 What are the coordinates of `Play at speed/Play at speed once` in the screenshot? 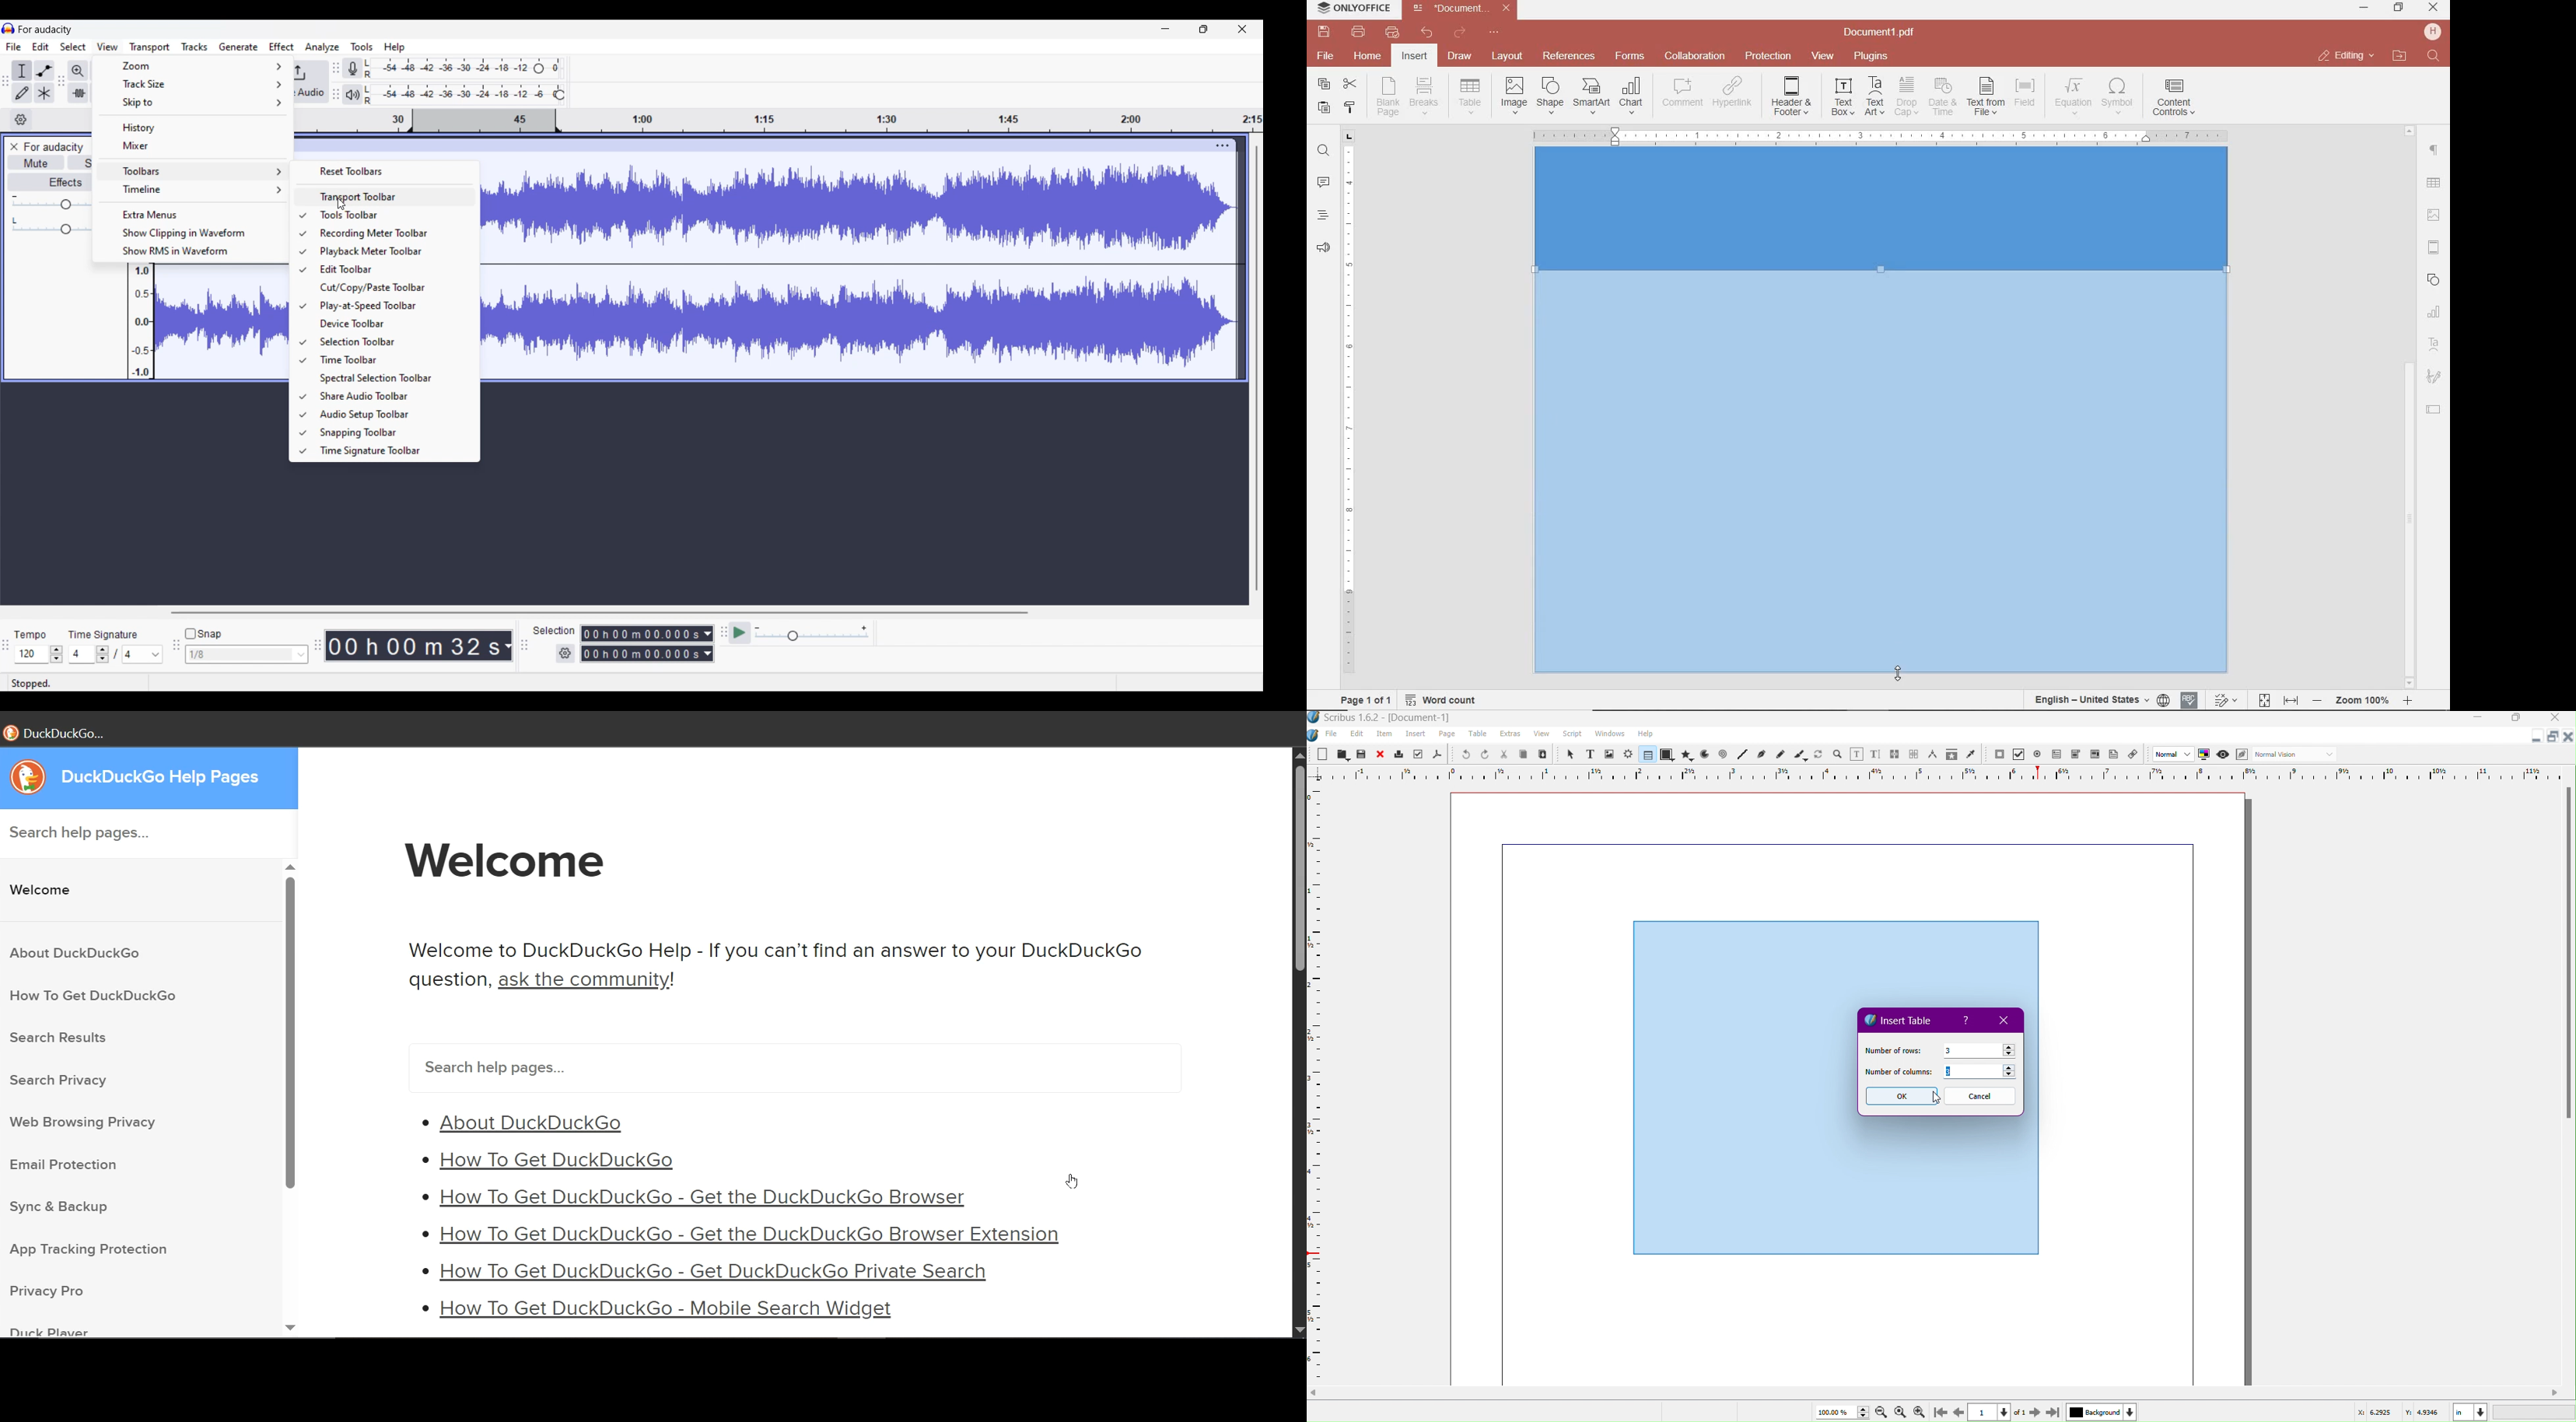 It's located at (740, 633).